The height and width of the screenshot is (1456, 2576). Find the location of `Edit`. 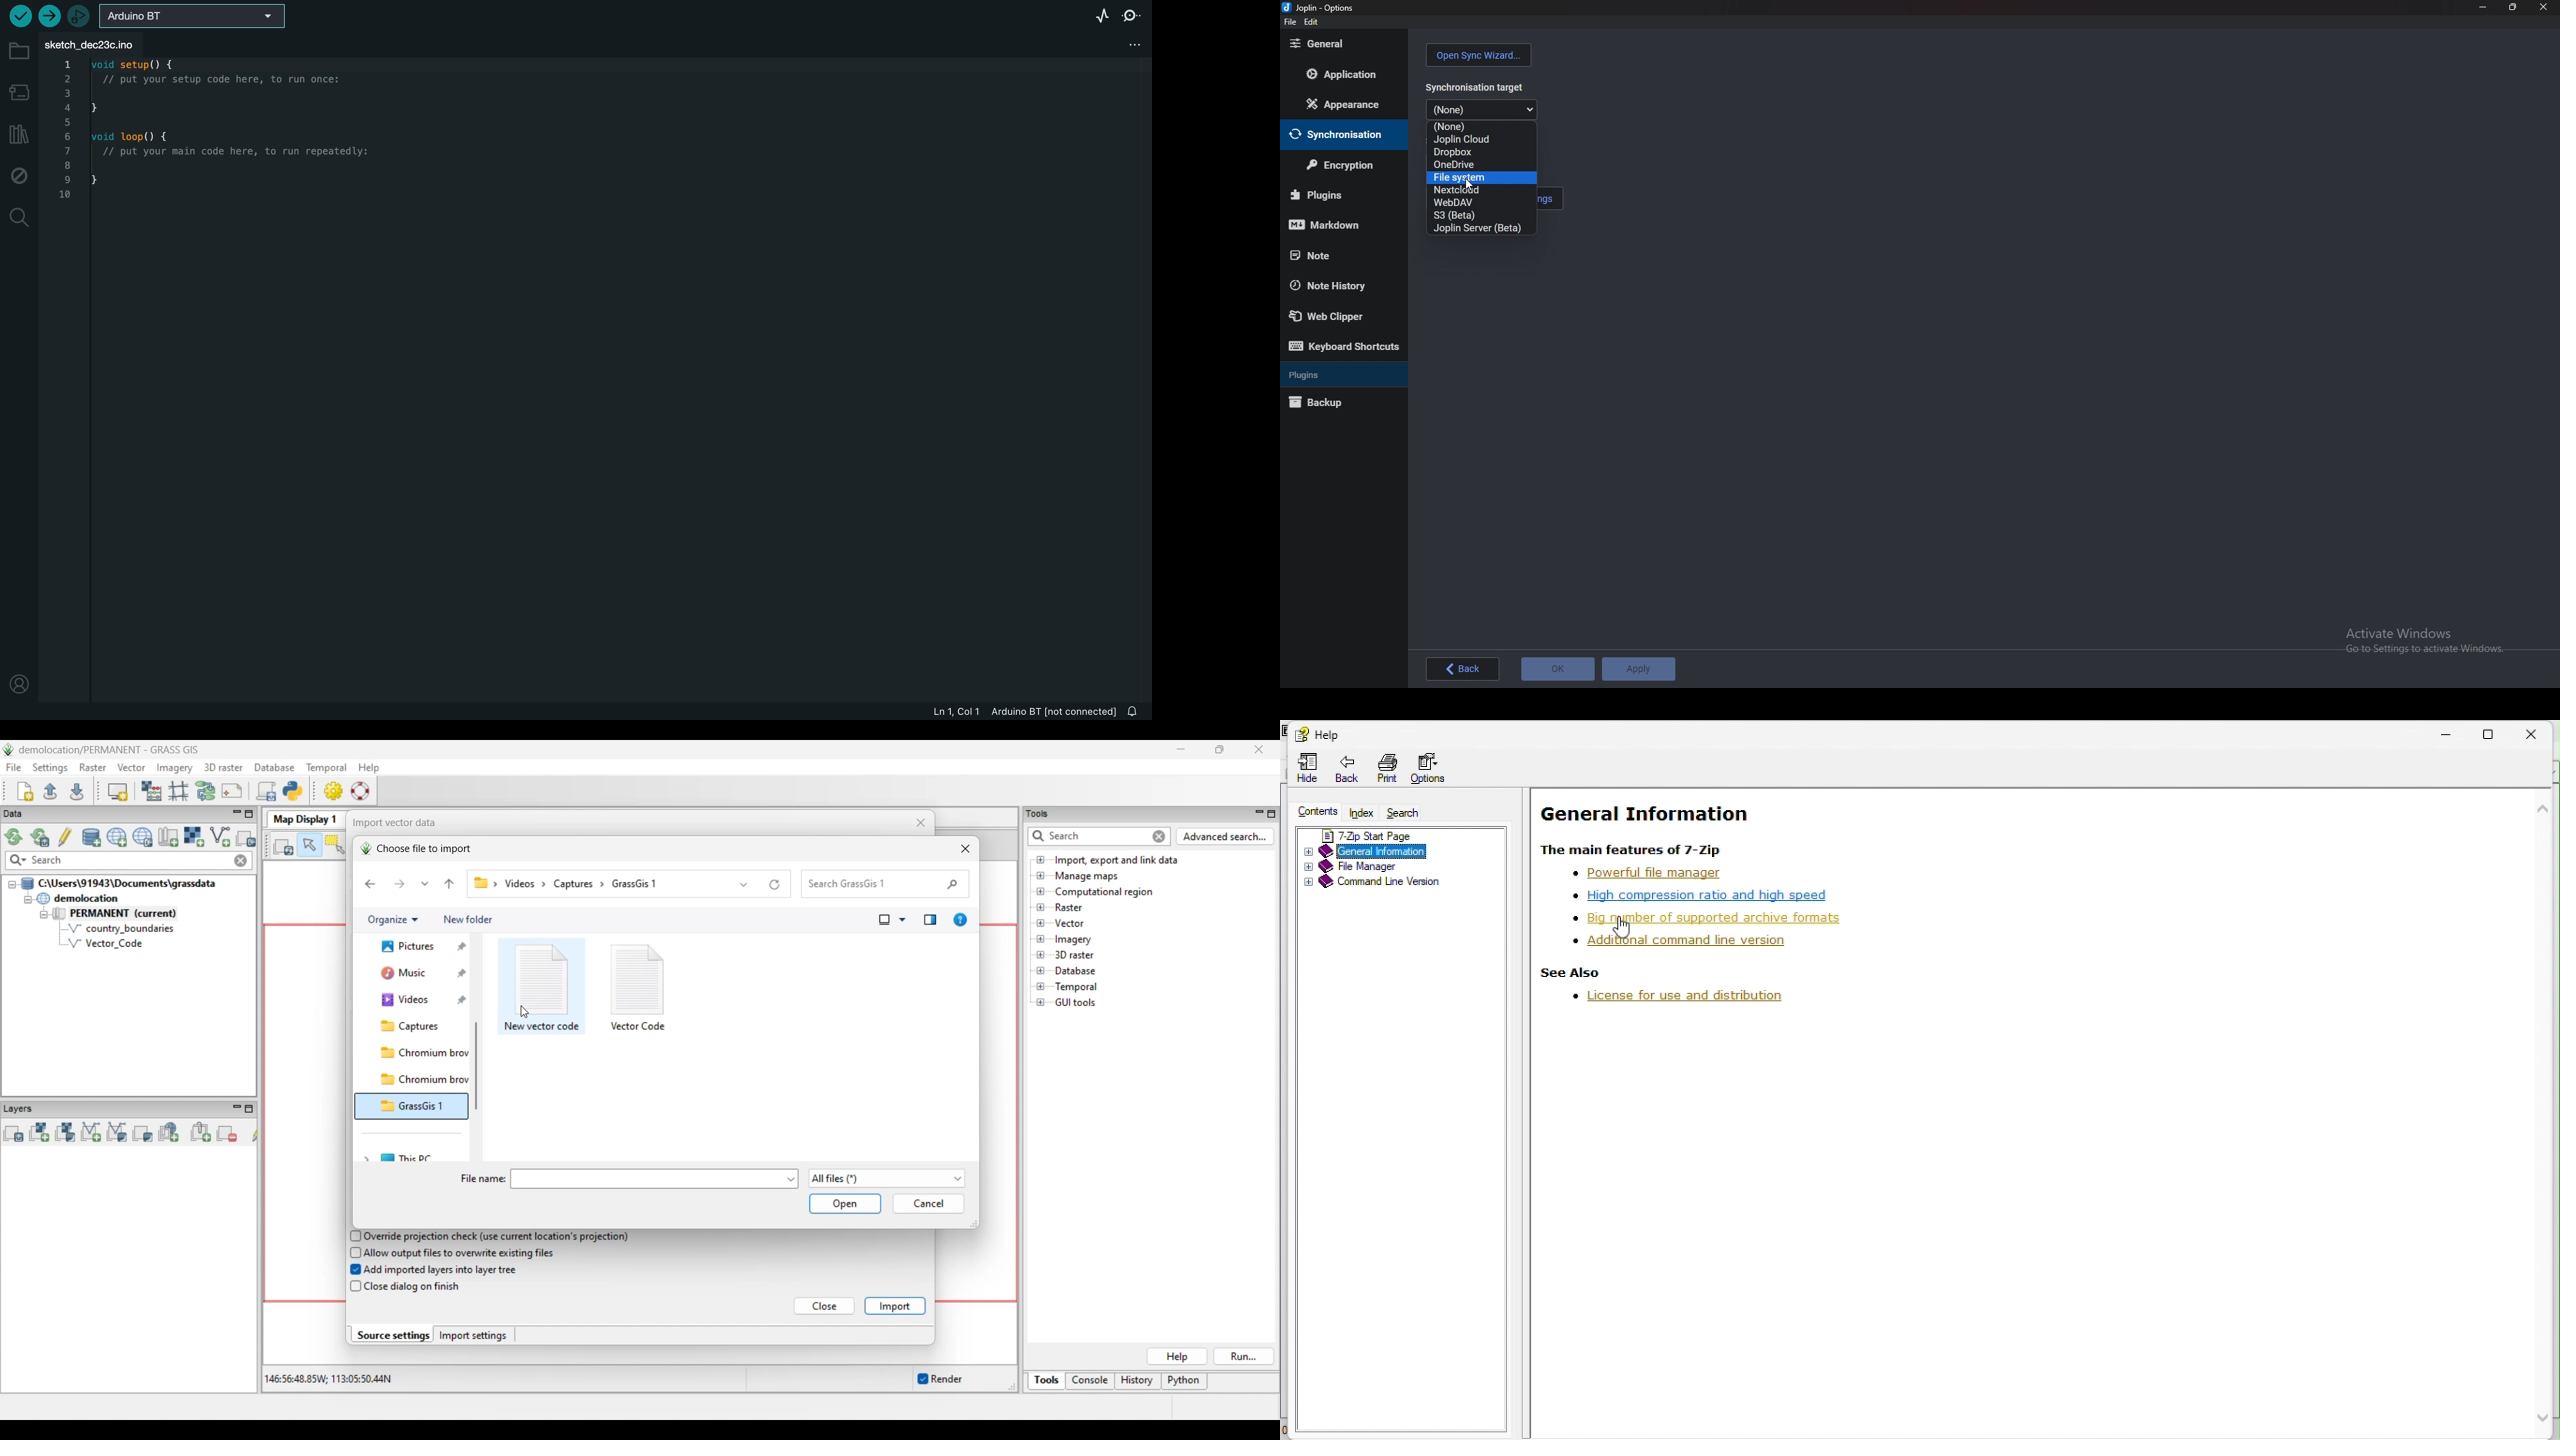

Edit is located at coordinates (1310, 23).